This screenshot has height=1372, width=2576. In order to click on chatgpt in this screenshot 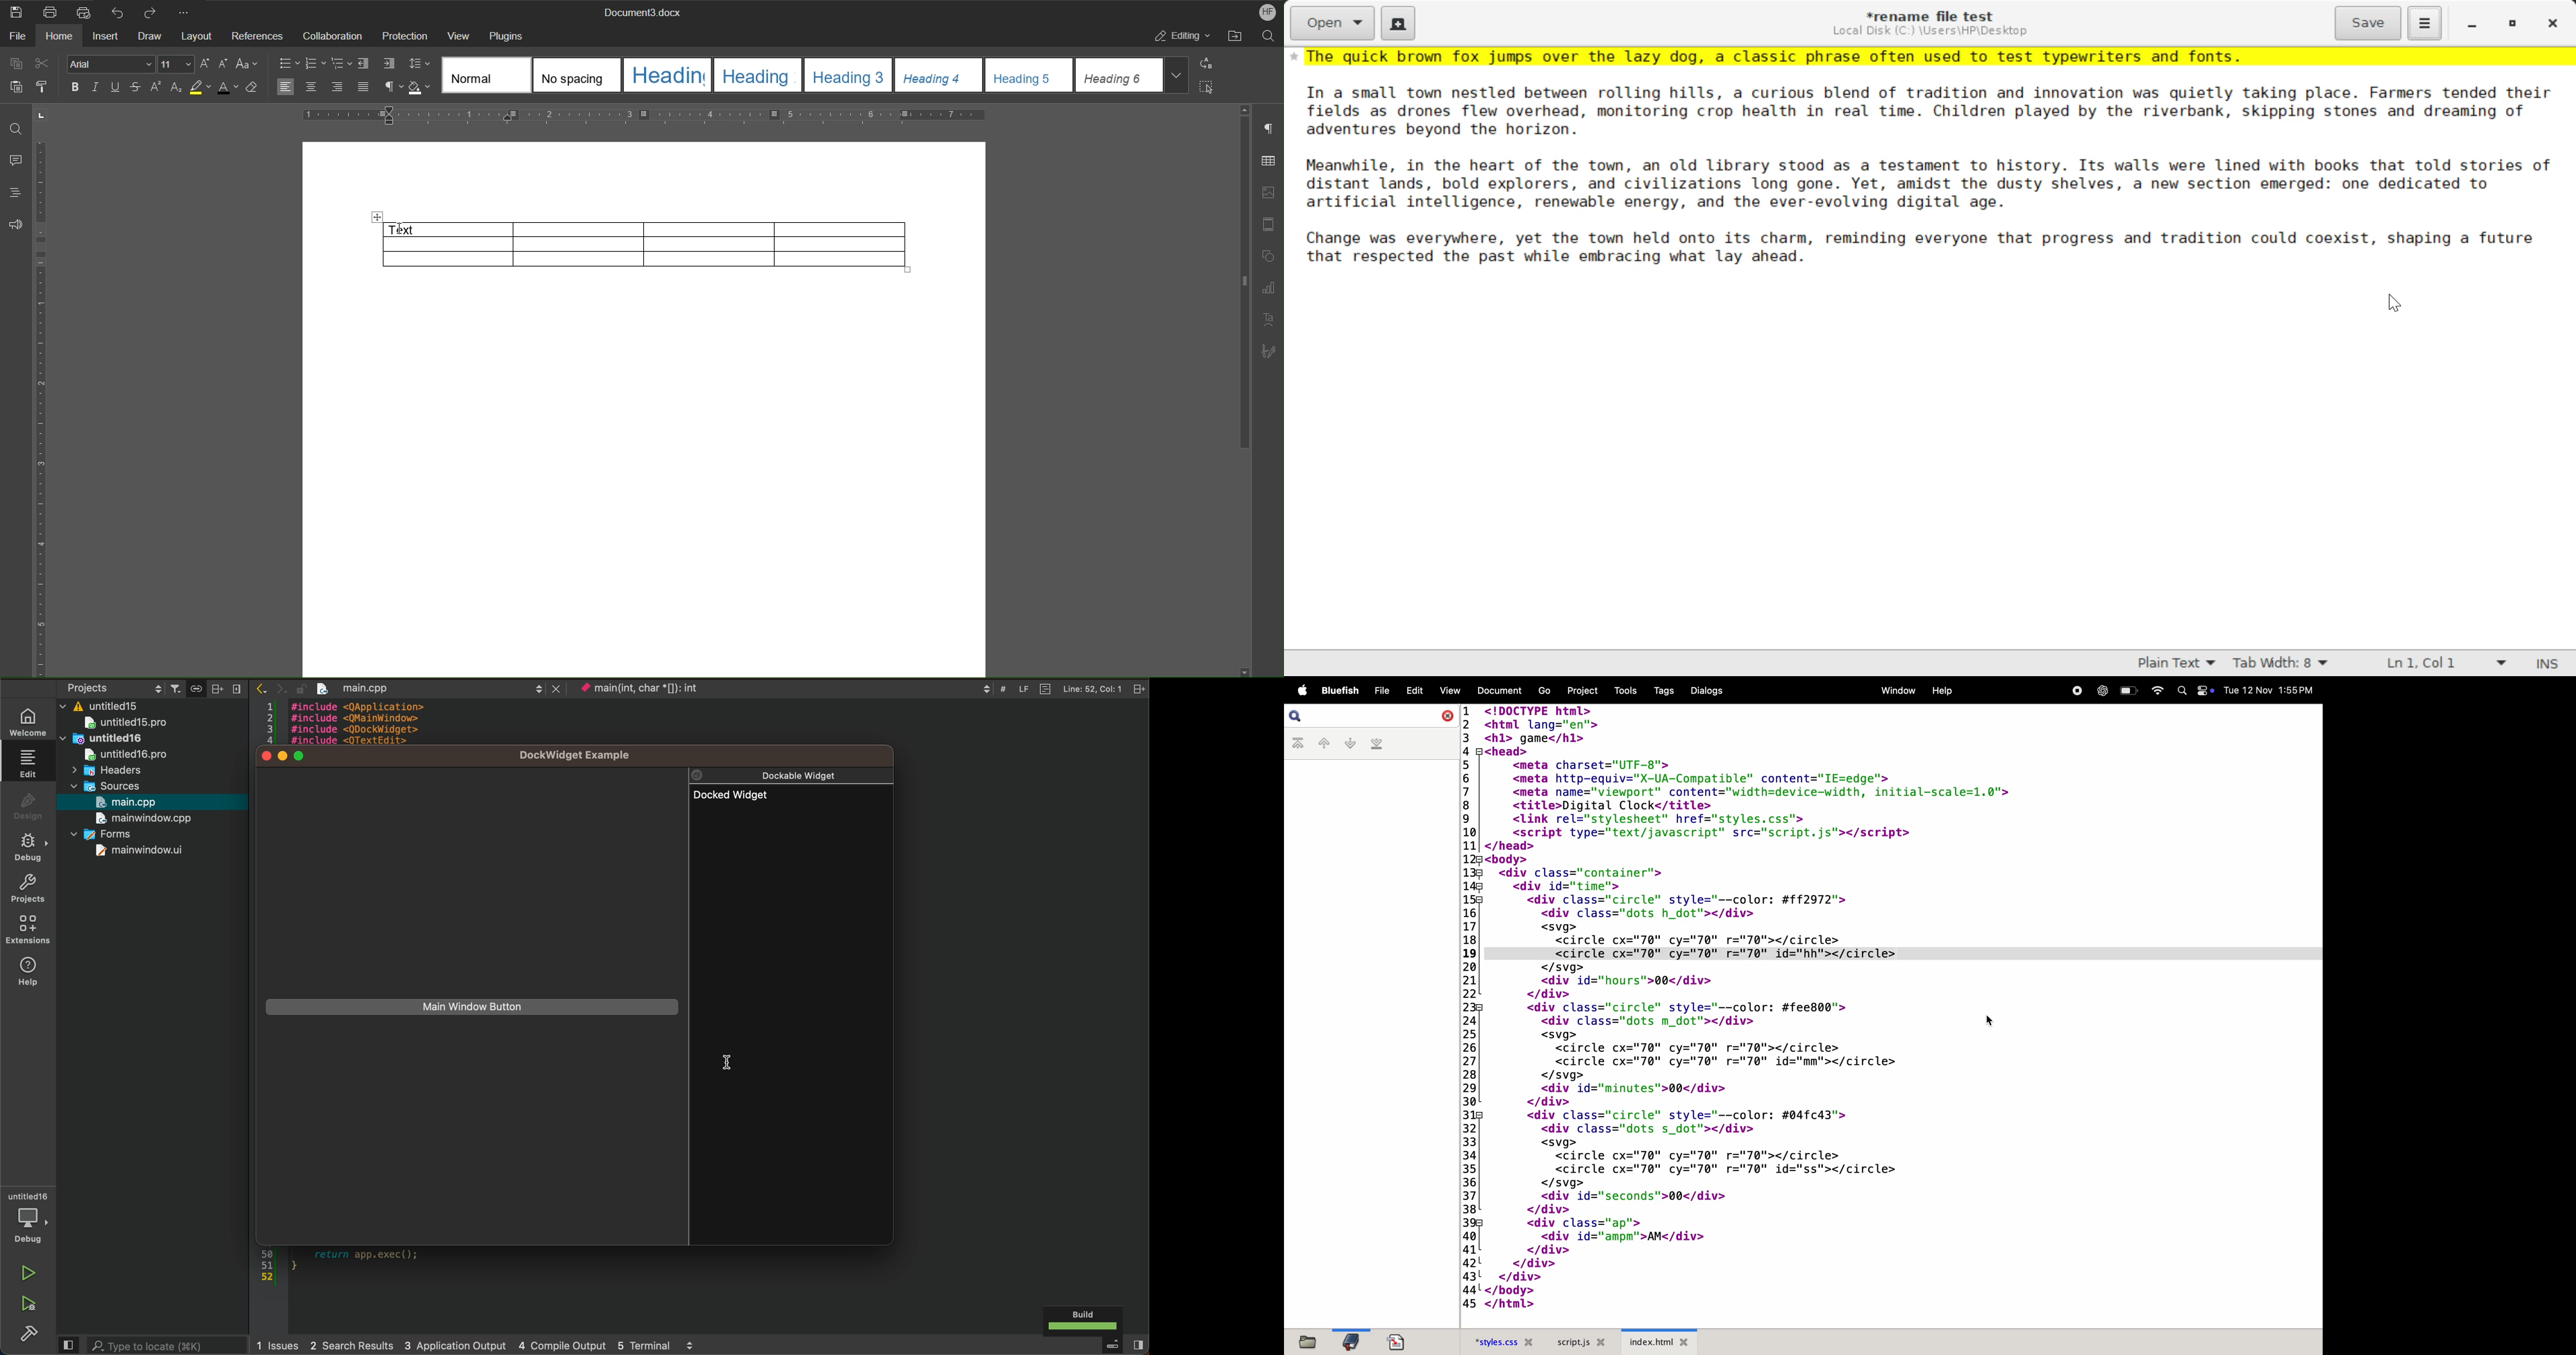, I will do `click(2101, 690)`.